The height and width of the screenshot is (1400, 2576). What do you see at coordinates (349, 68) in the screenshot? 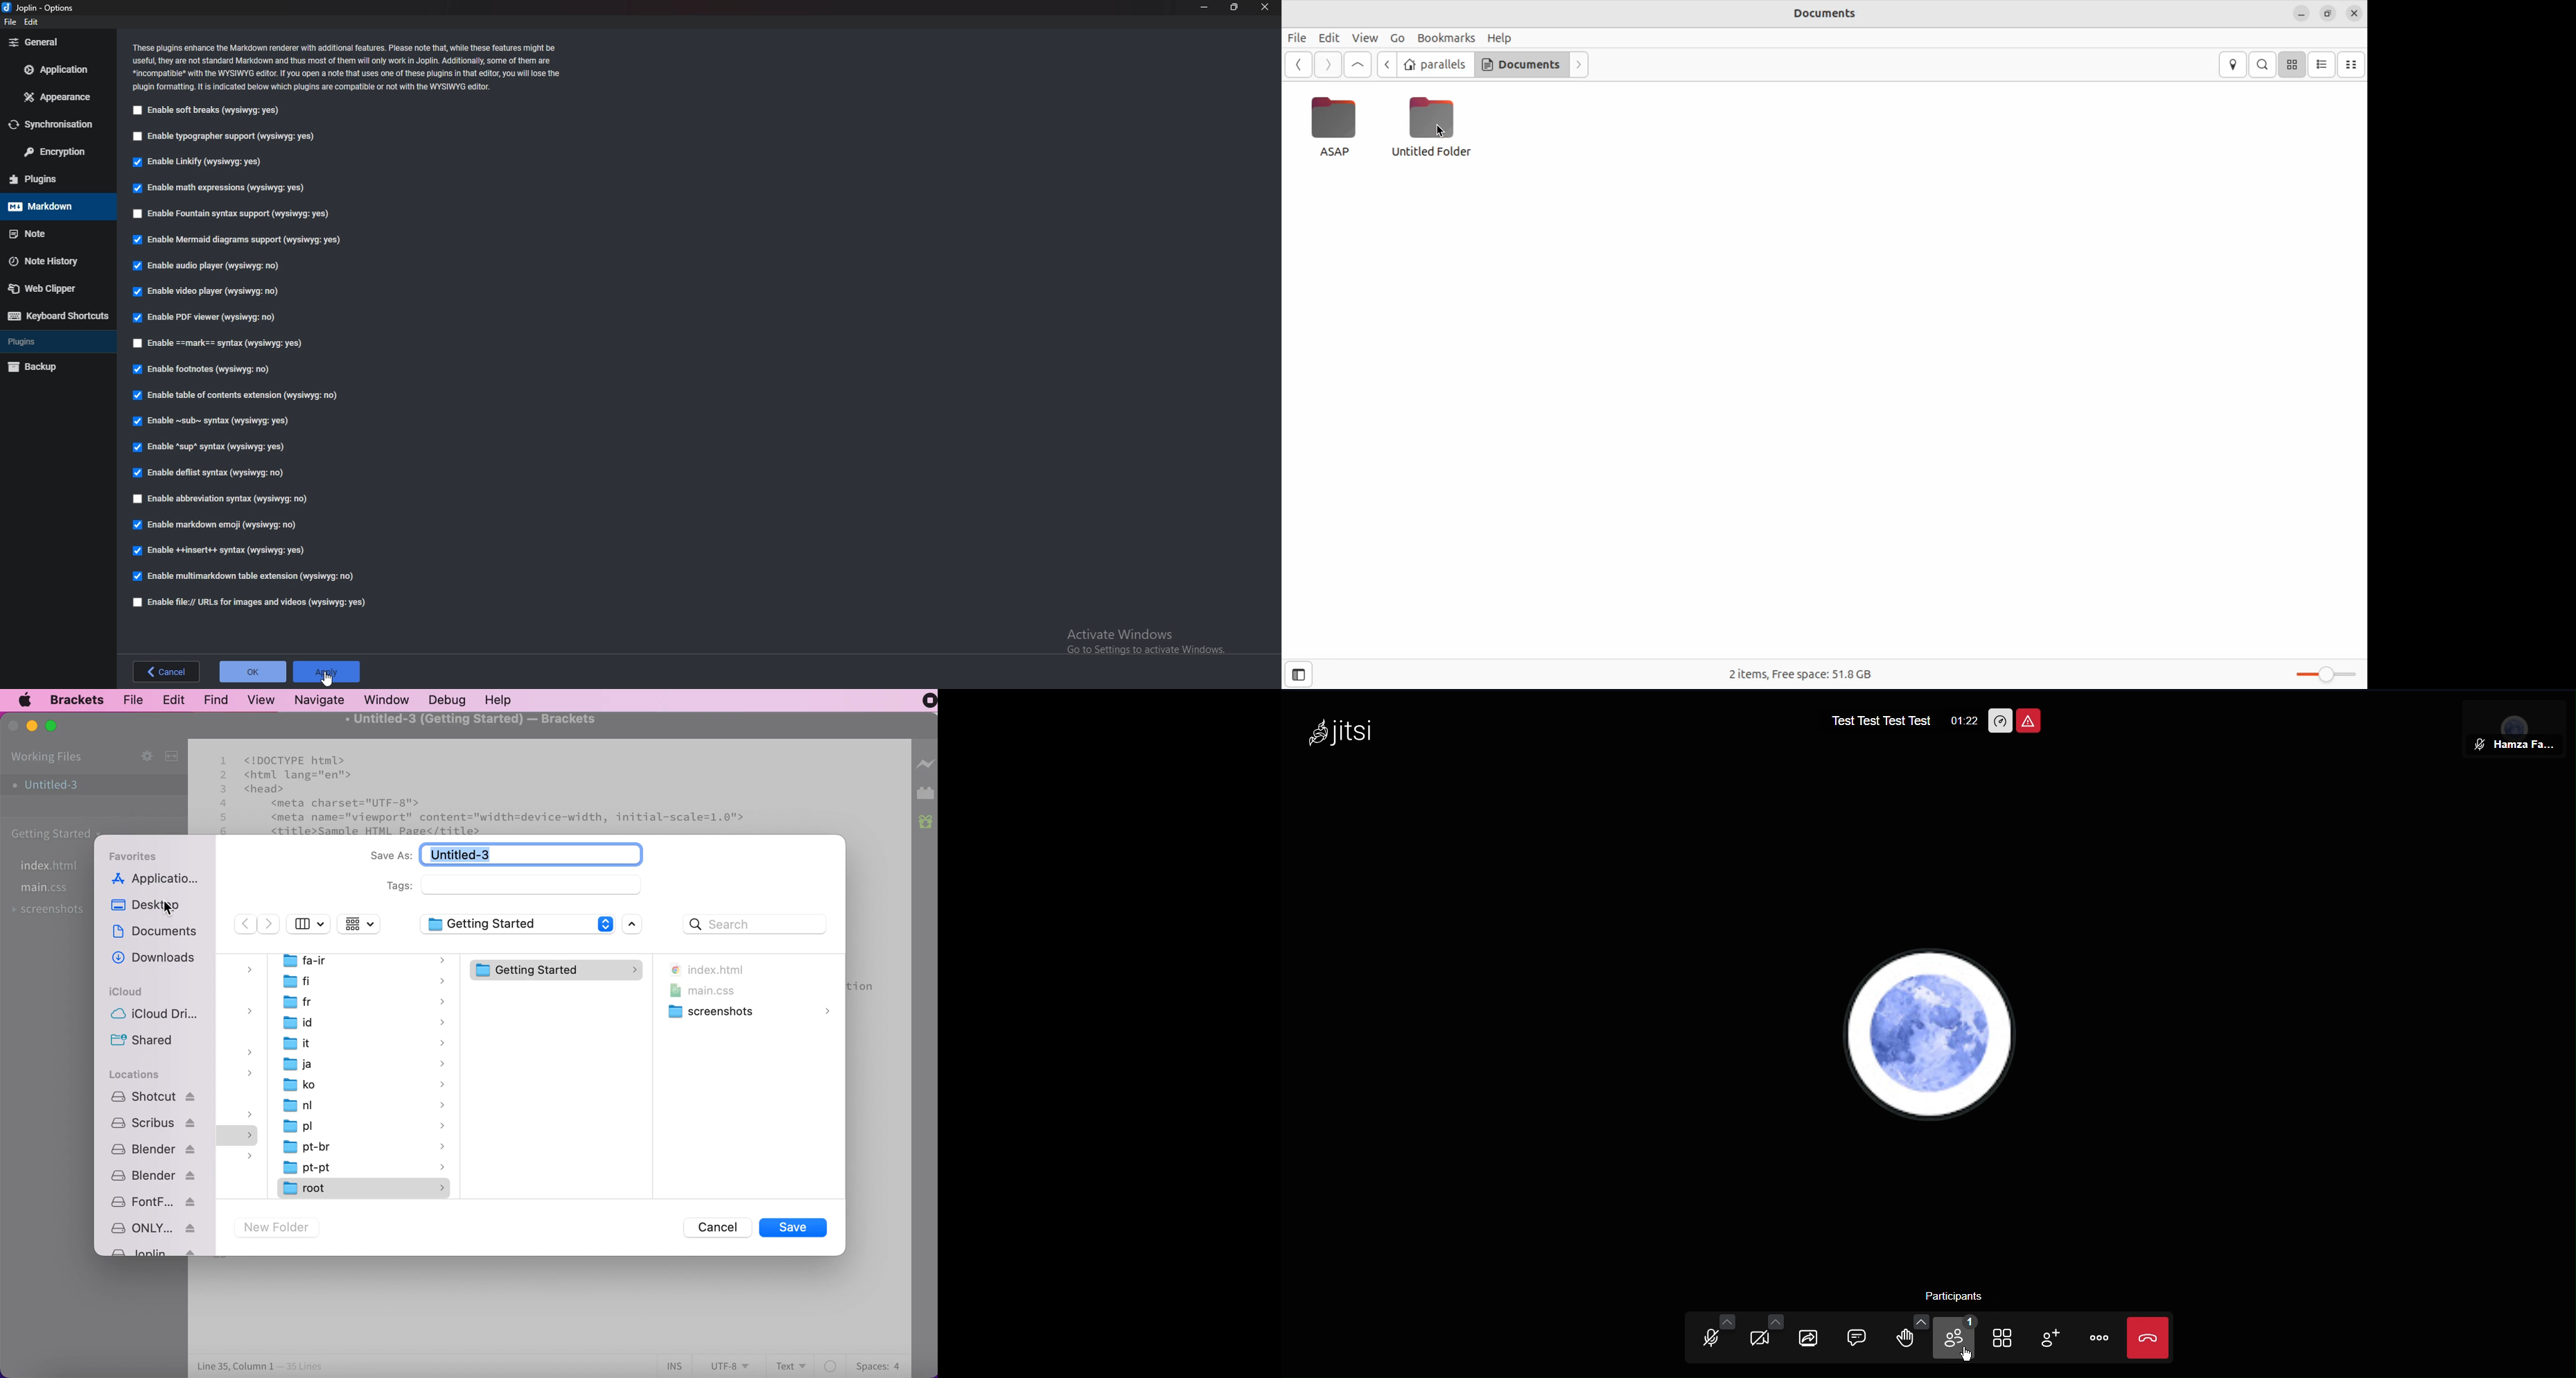
I see `Info` at bounding box center [349, 68].